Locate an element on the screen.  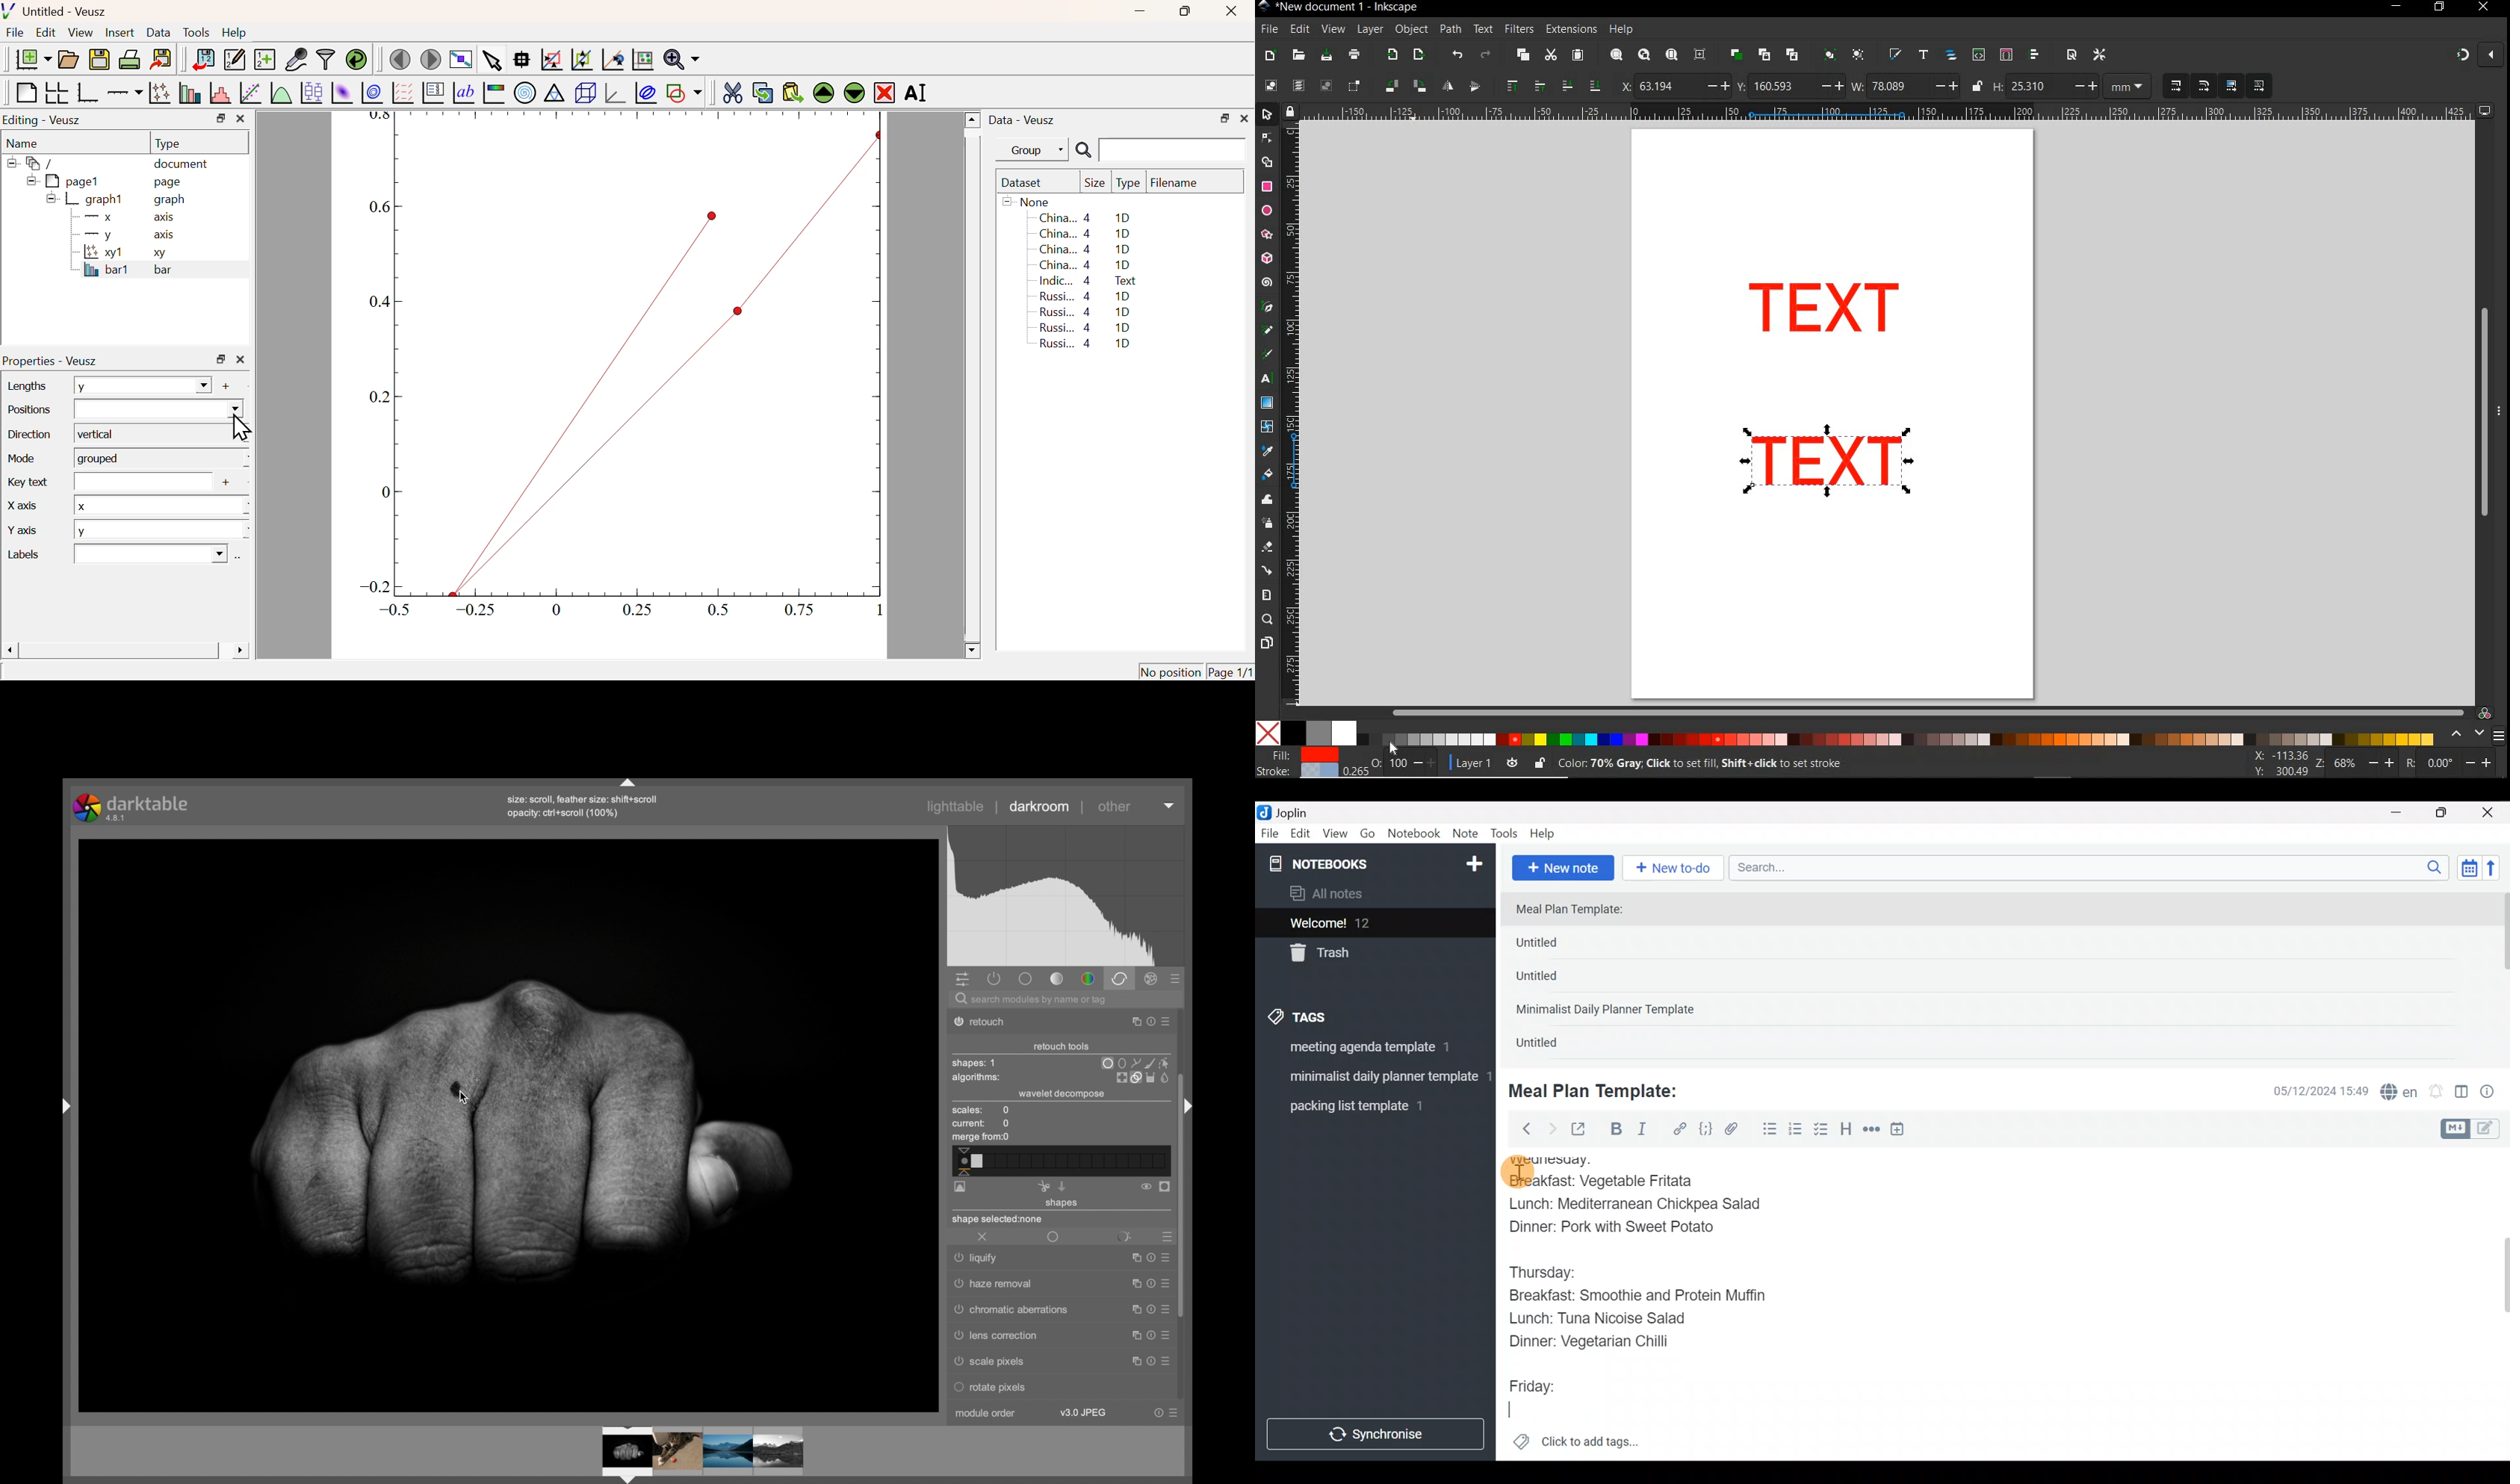
Friday: is located at coordinates (1535, 1381).